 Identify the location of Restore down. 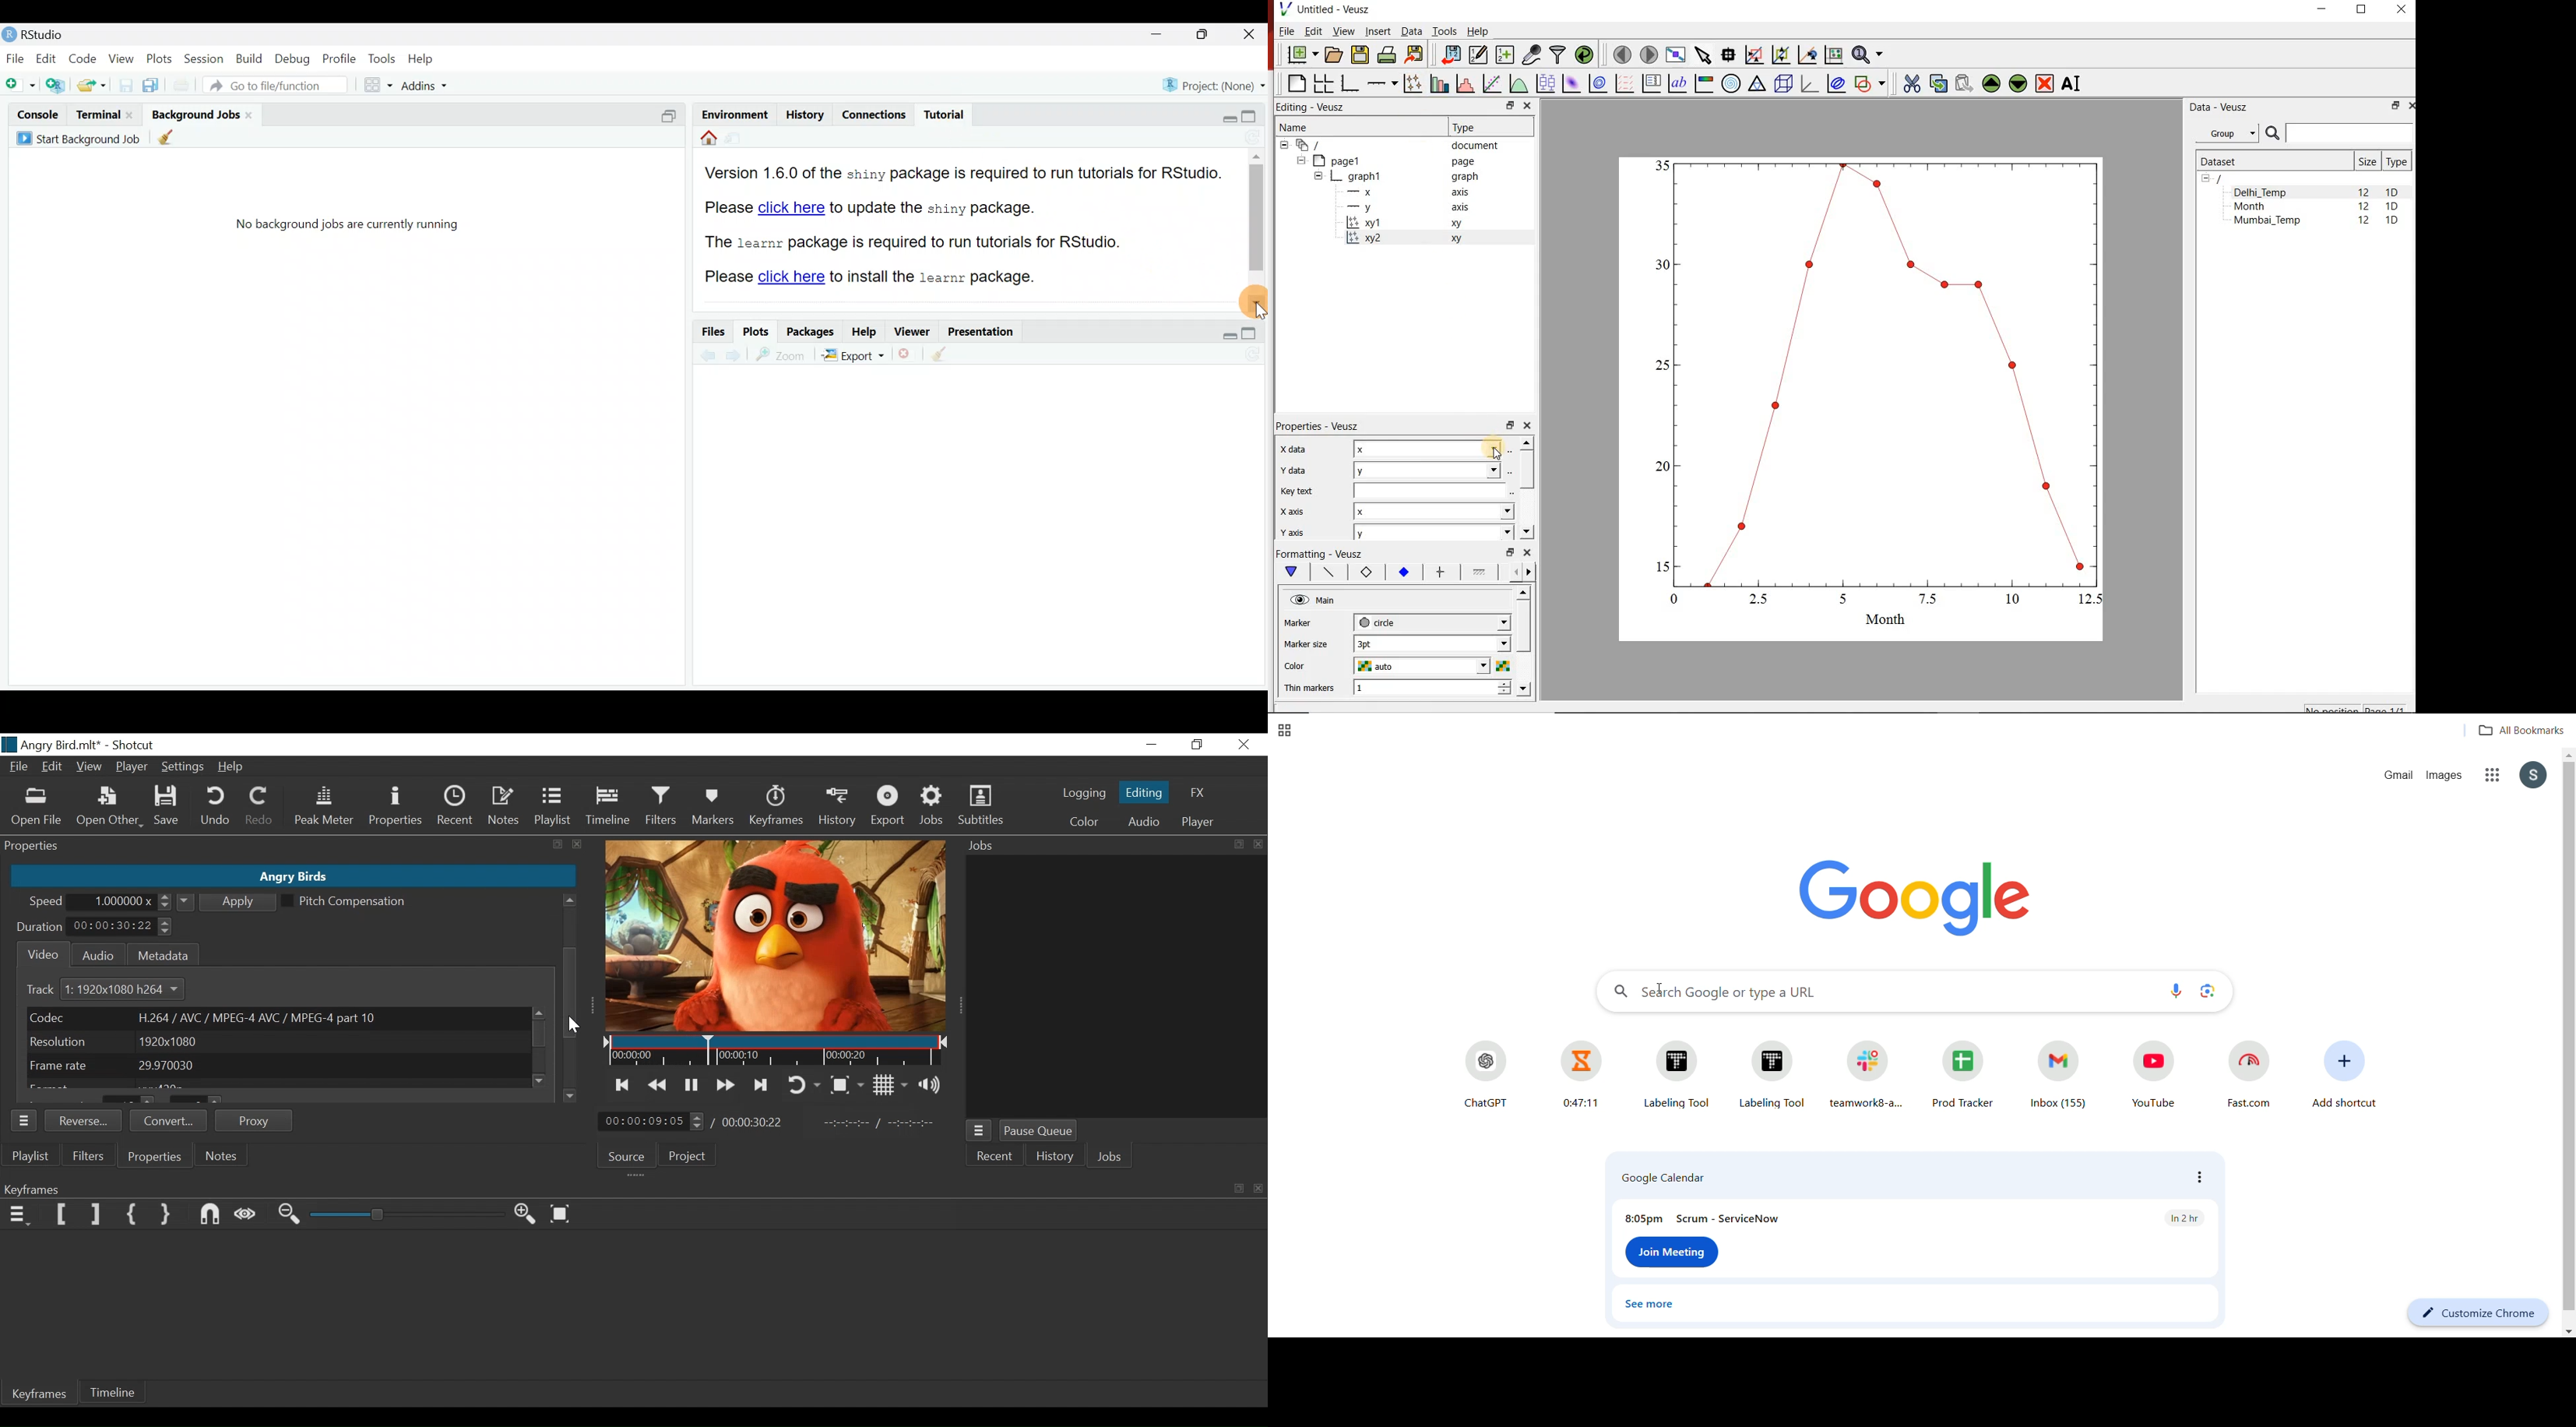
(1221, 116).